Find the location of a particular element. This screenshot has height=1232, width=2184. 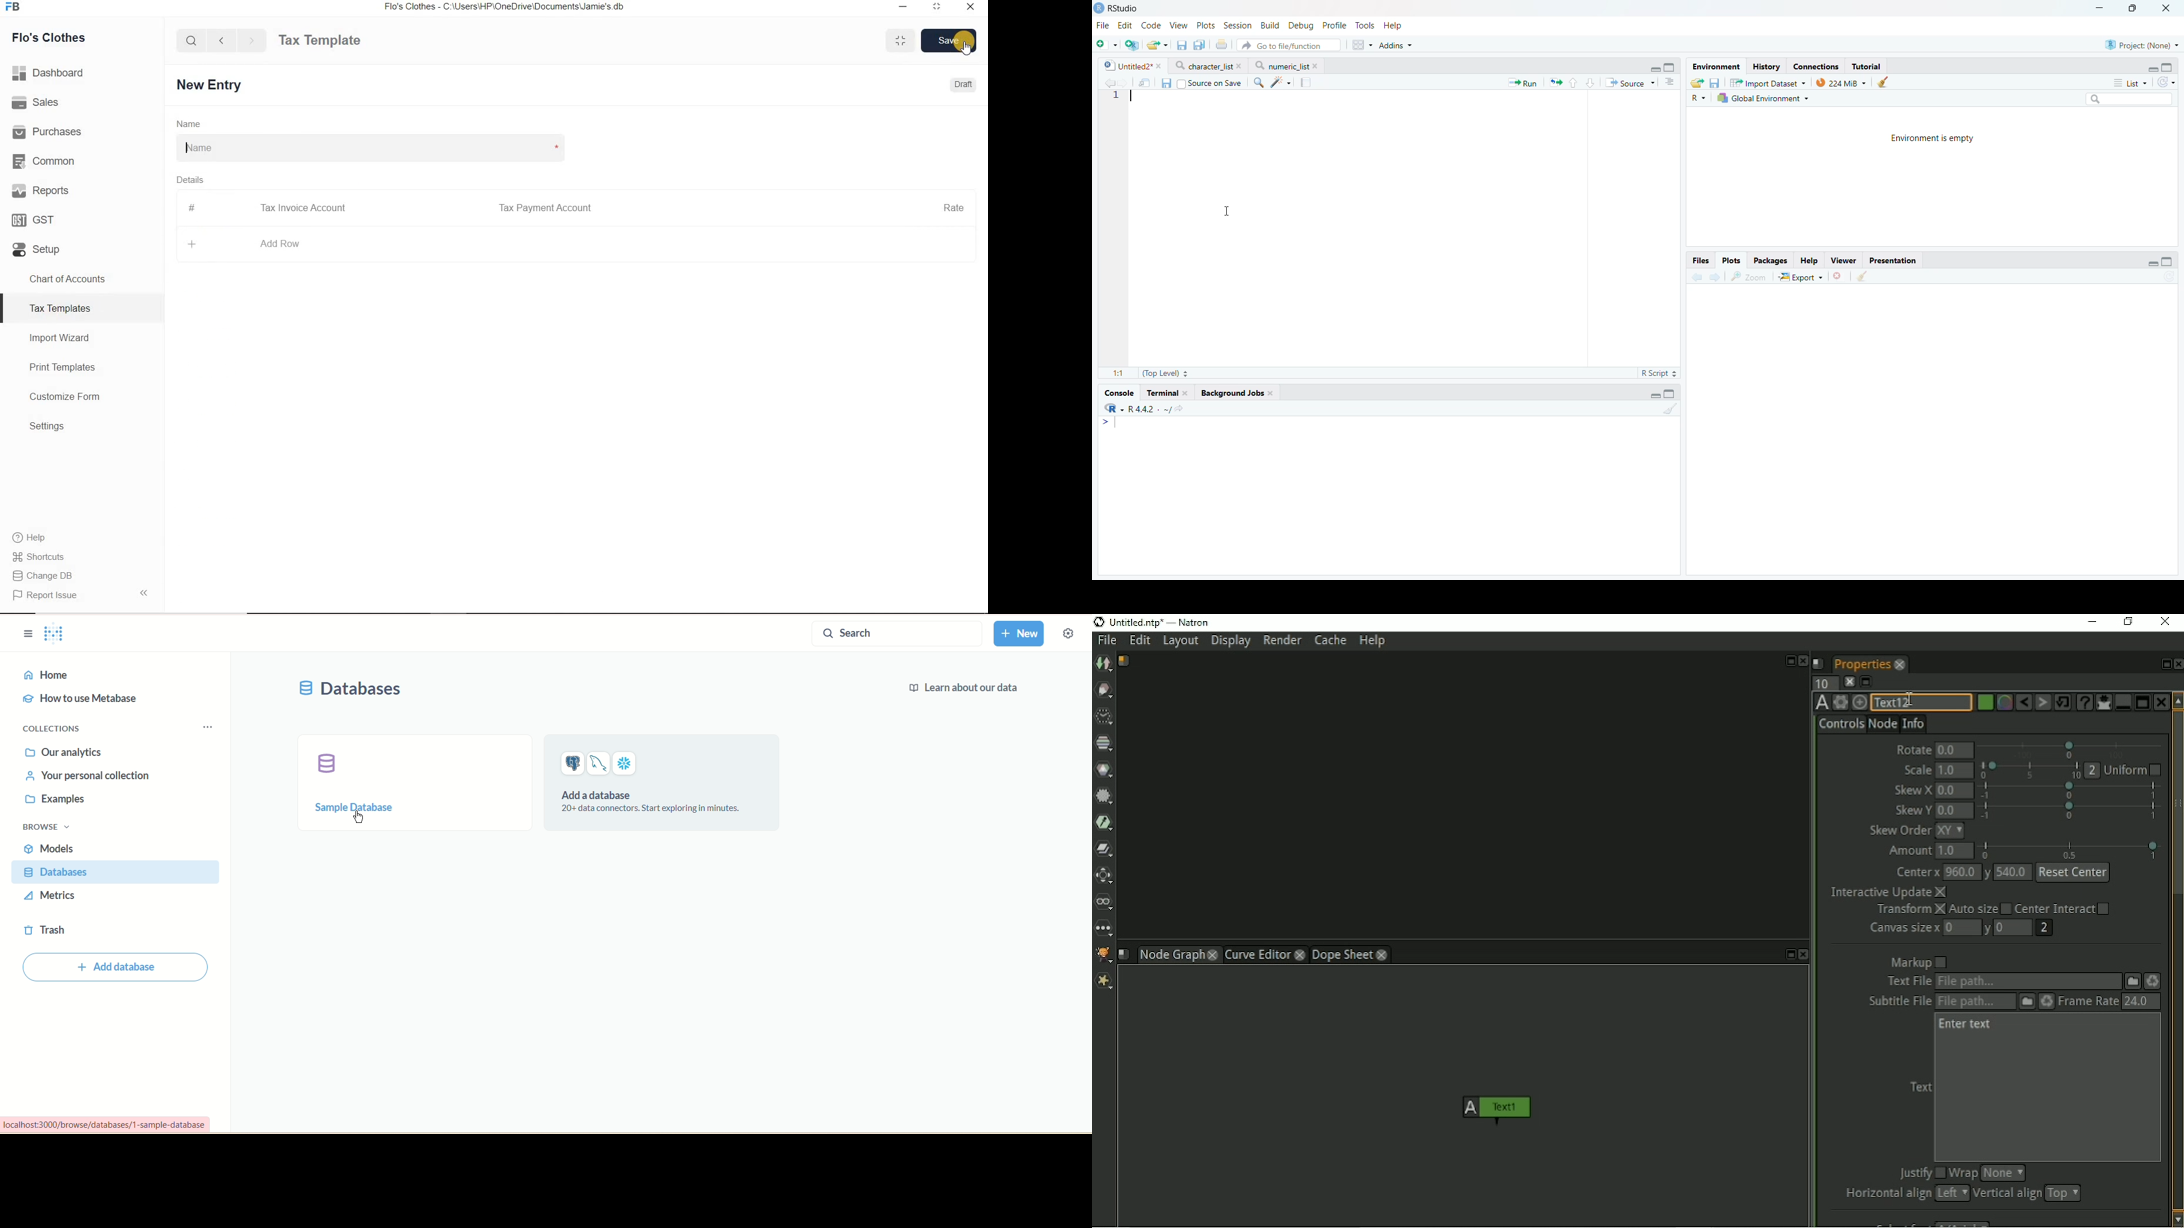

Minimize is located at coordinates (2102, 8).